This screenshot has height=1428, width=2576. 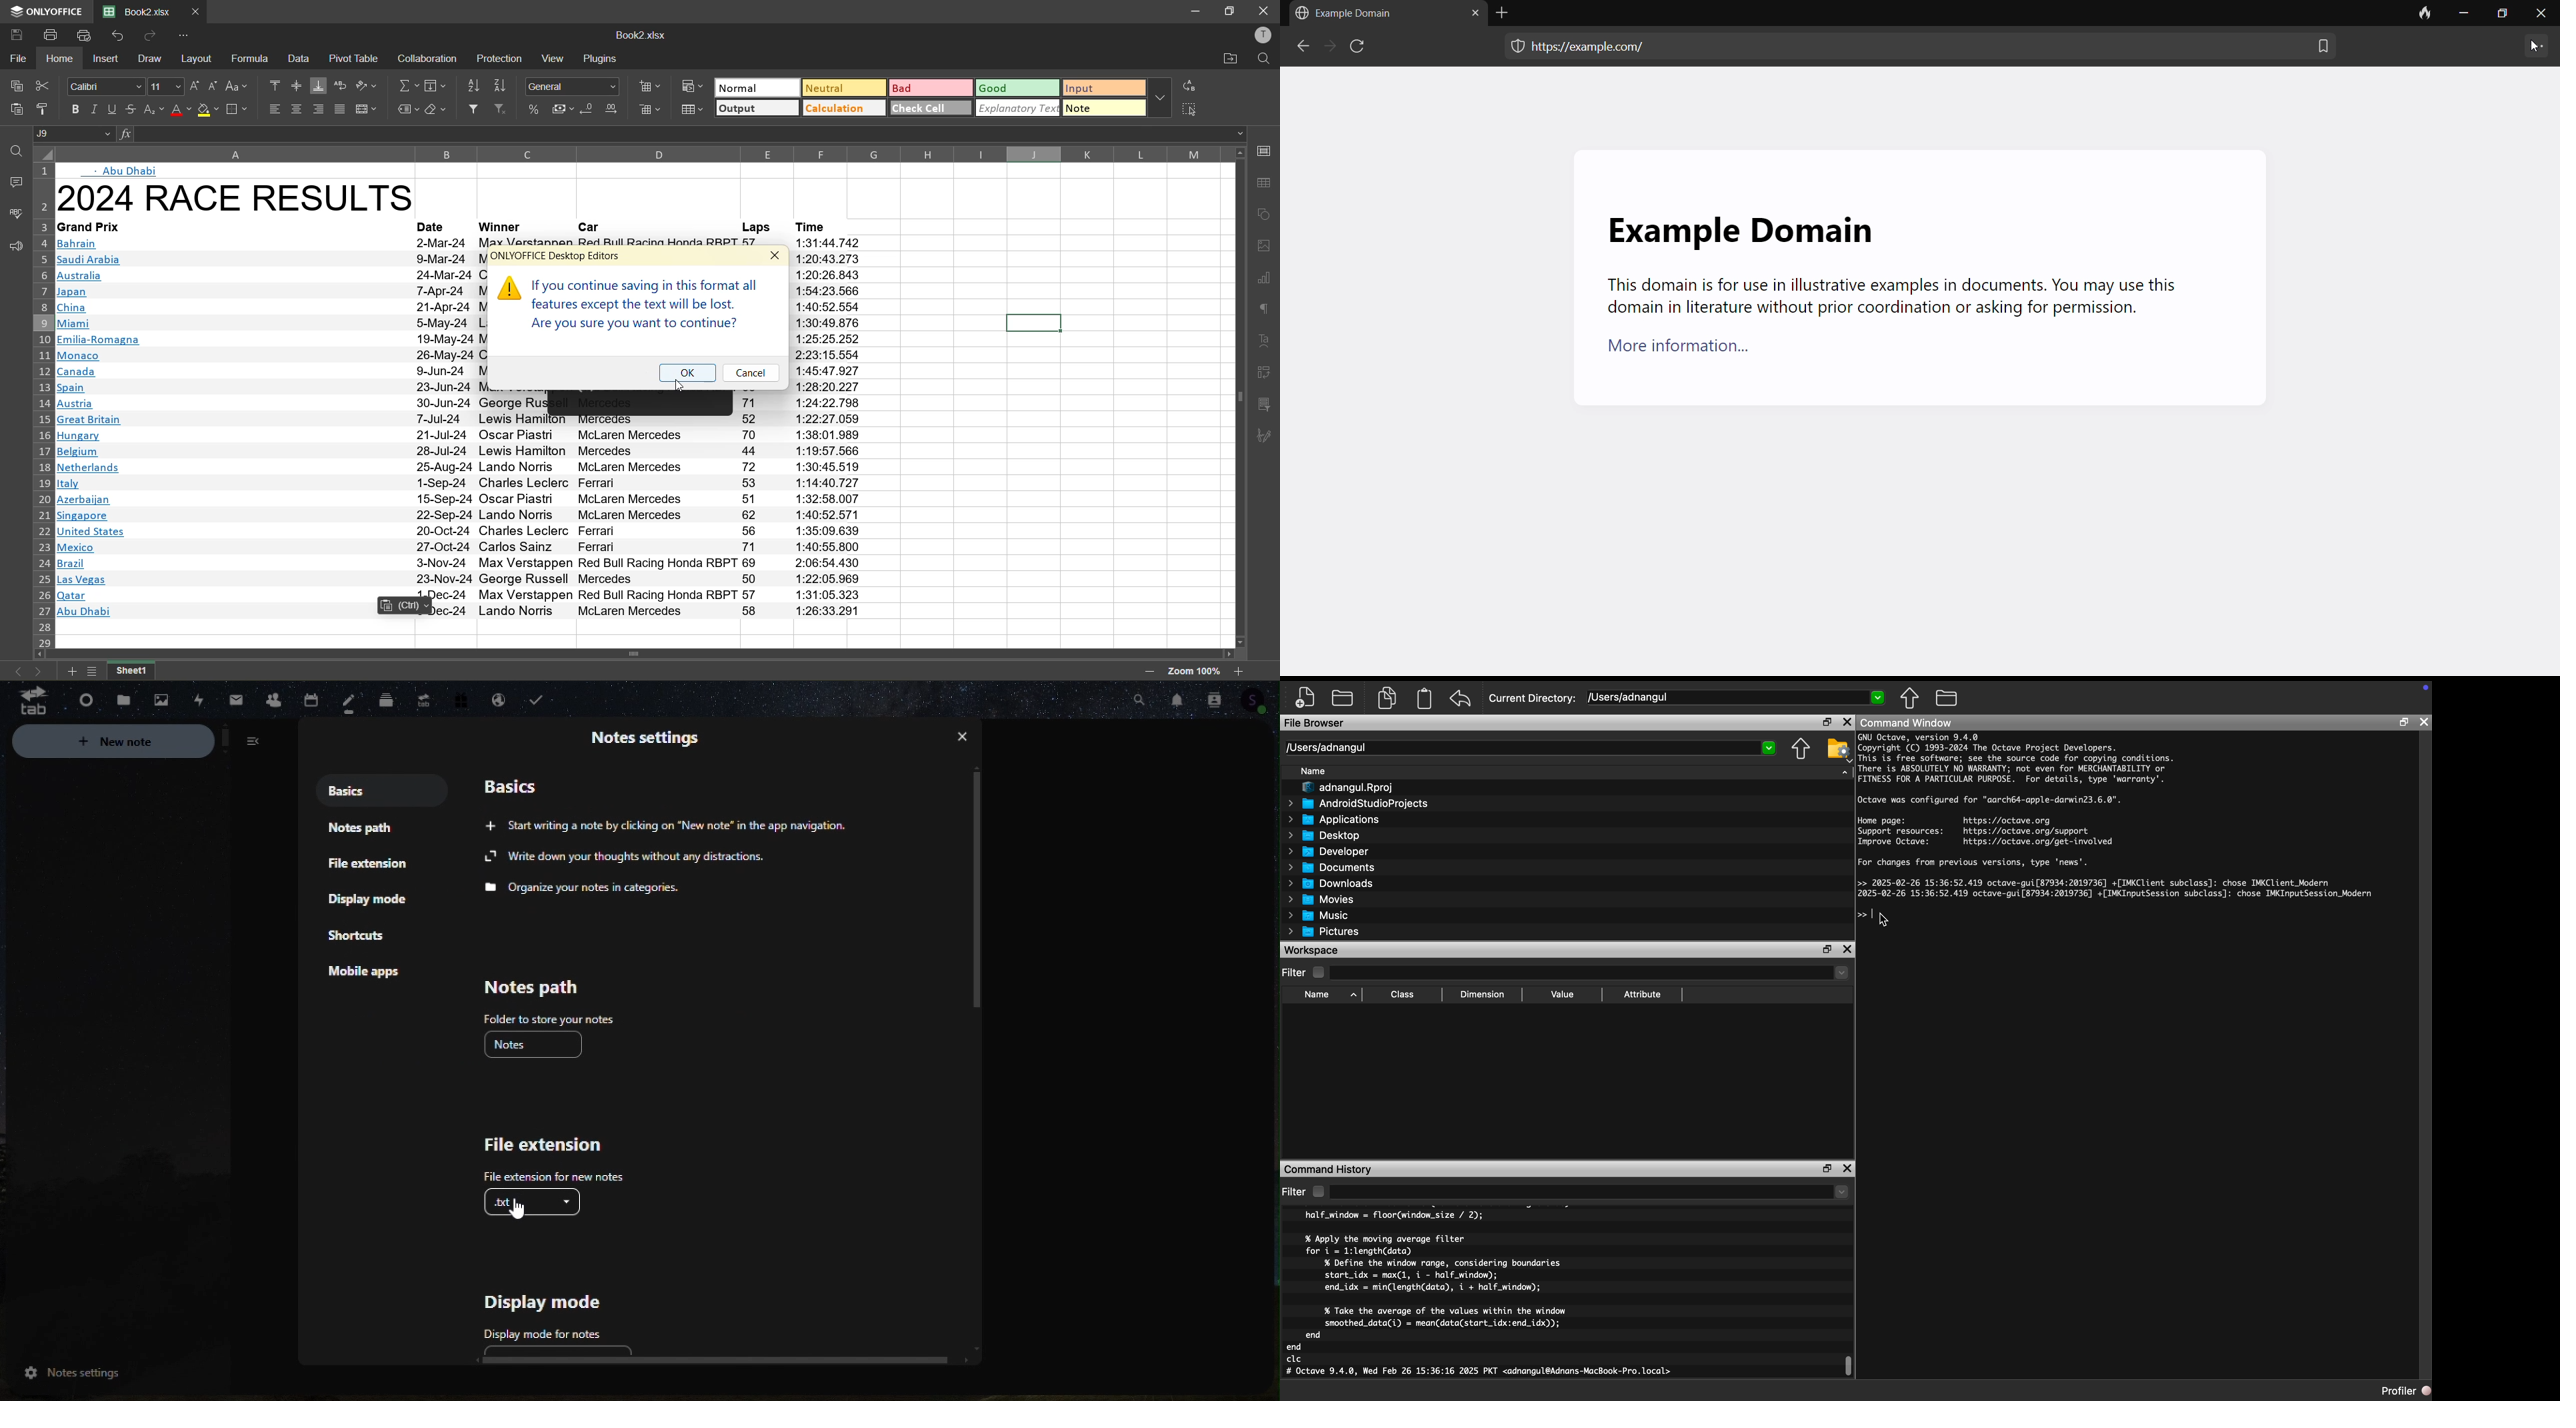 I want to click on align center, so click(x=297, y=109).